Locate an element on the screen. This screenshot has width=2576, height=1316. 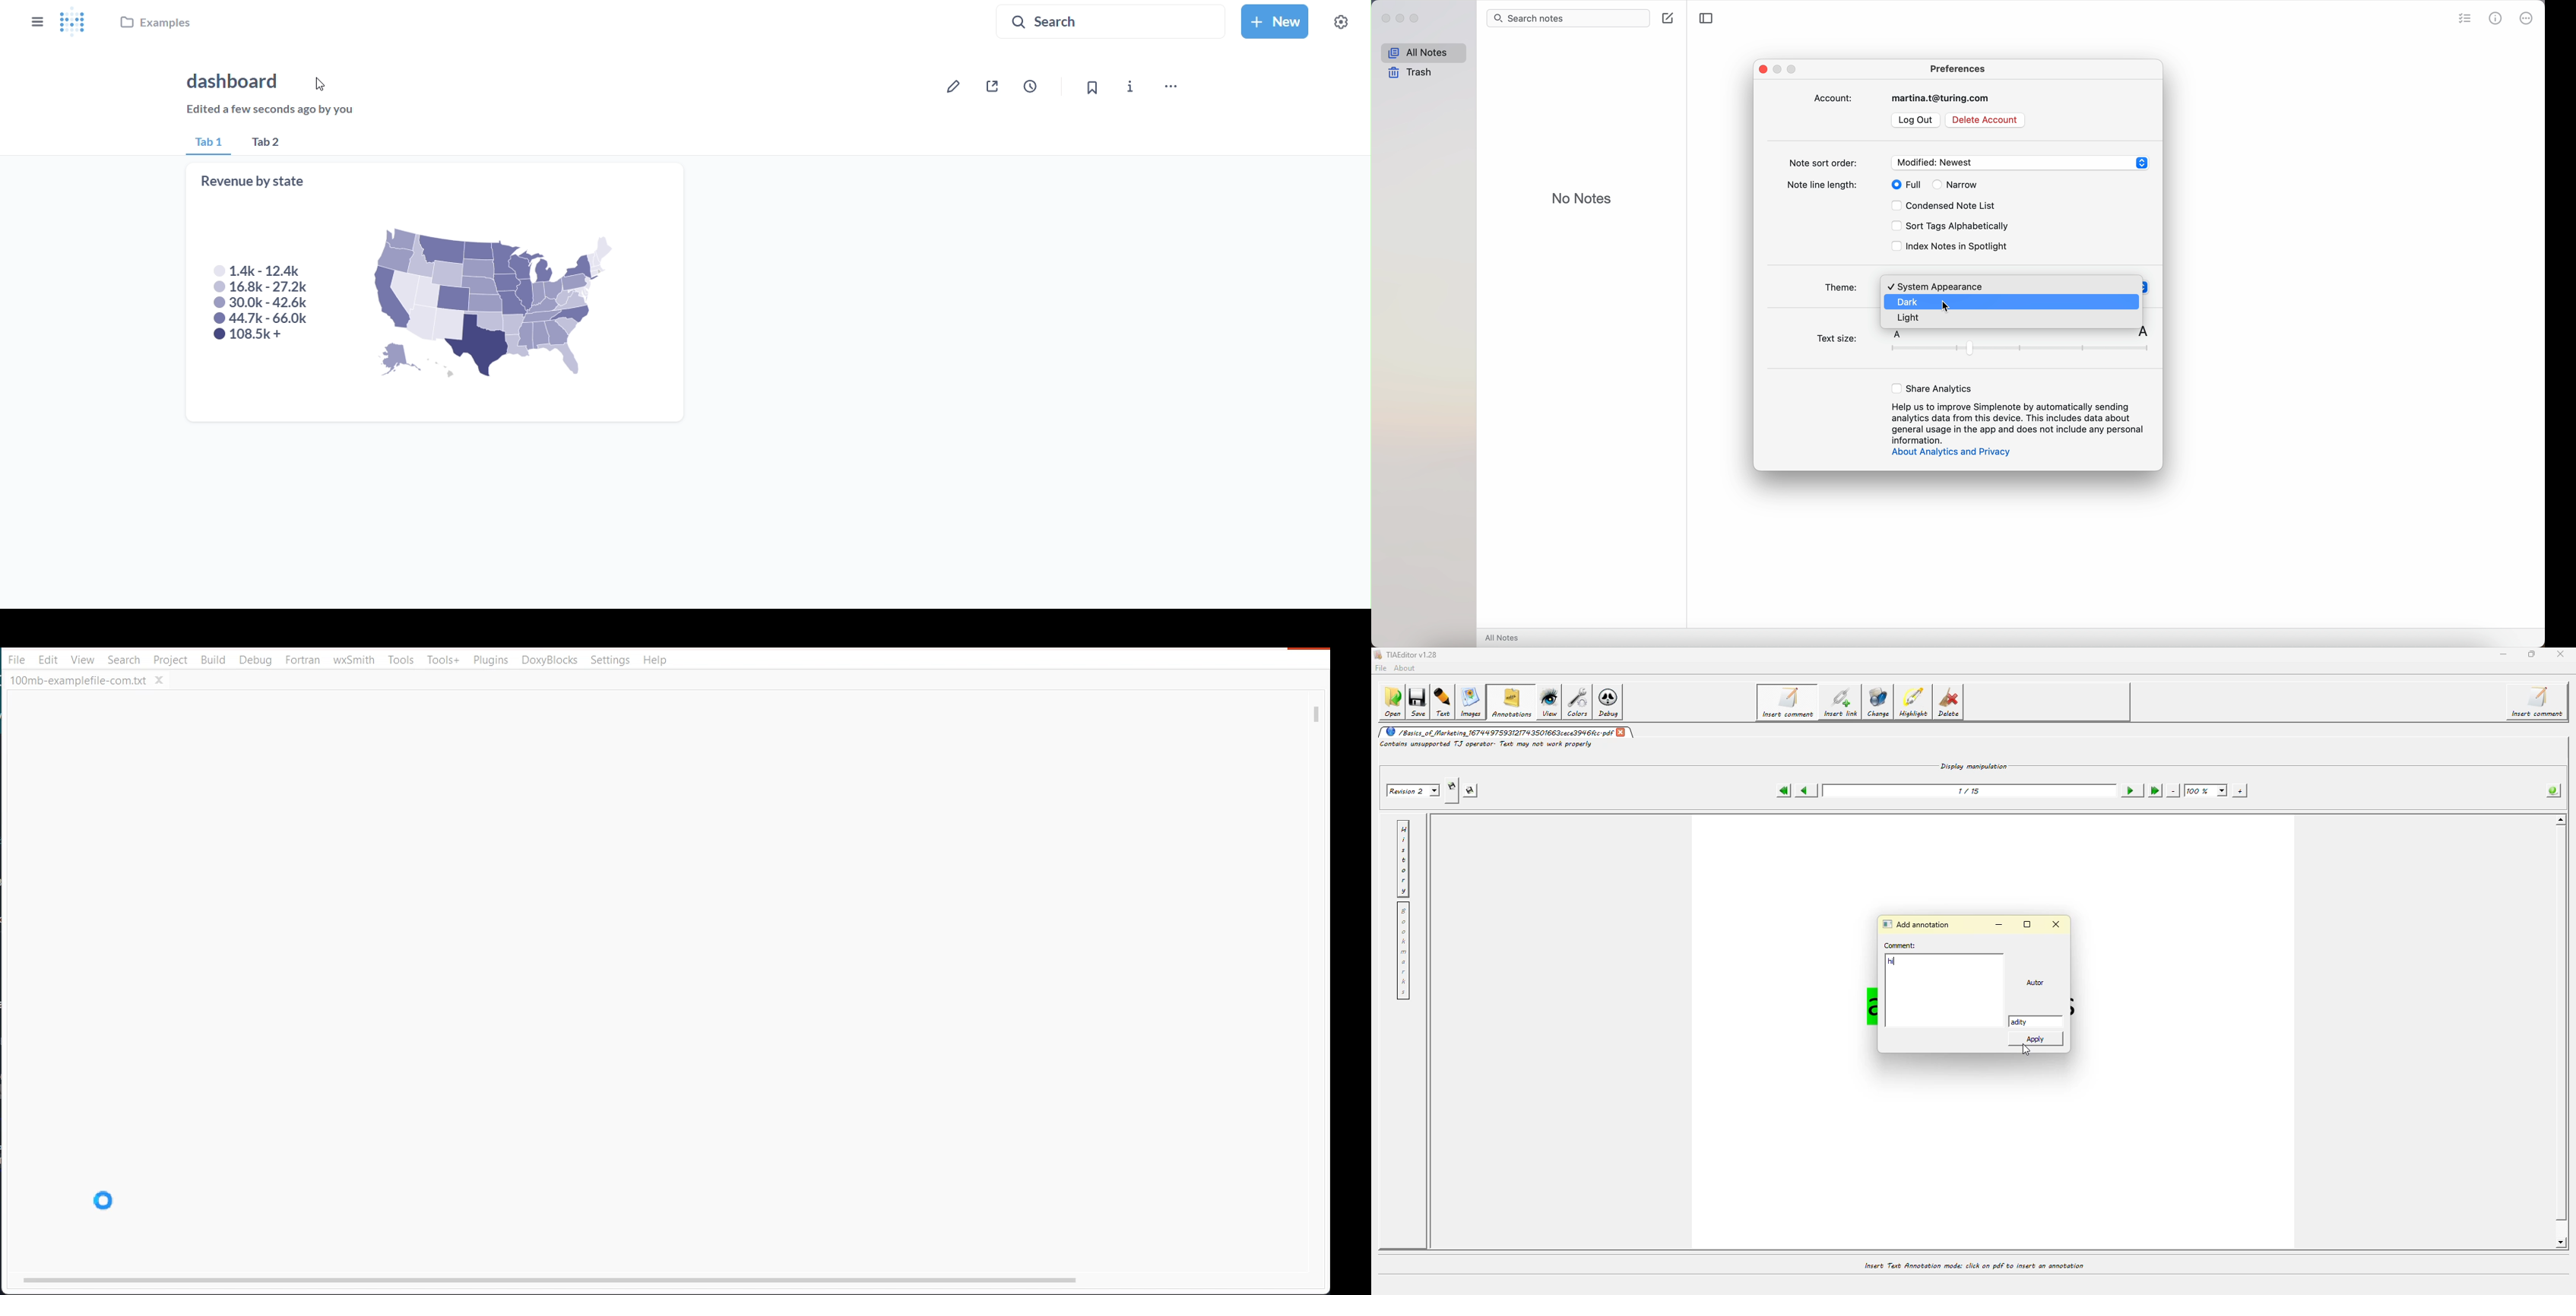
change is located at coordinates (1881, 705).